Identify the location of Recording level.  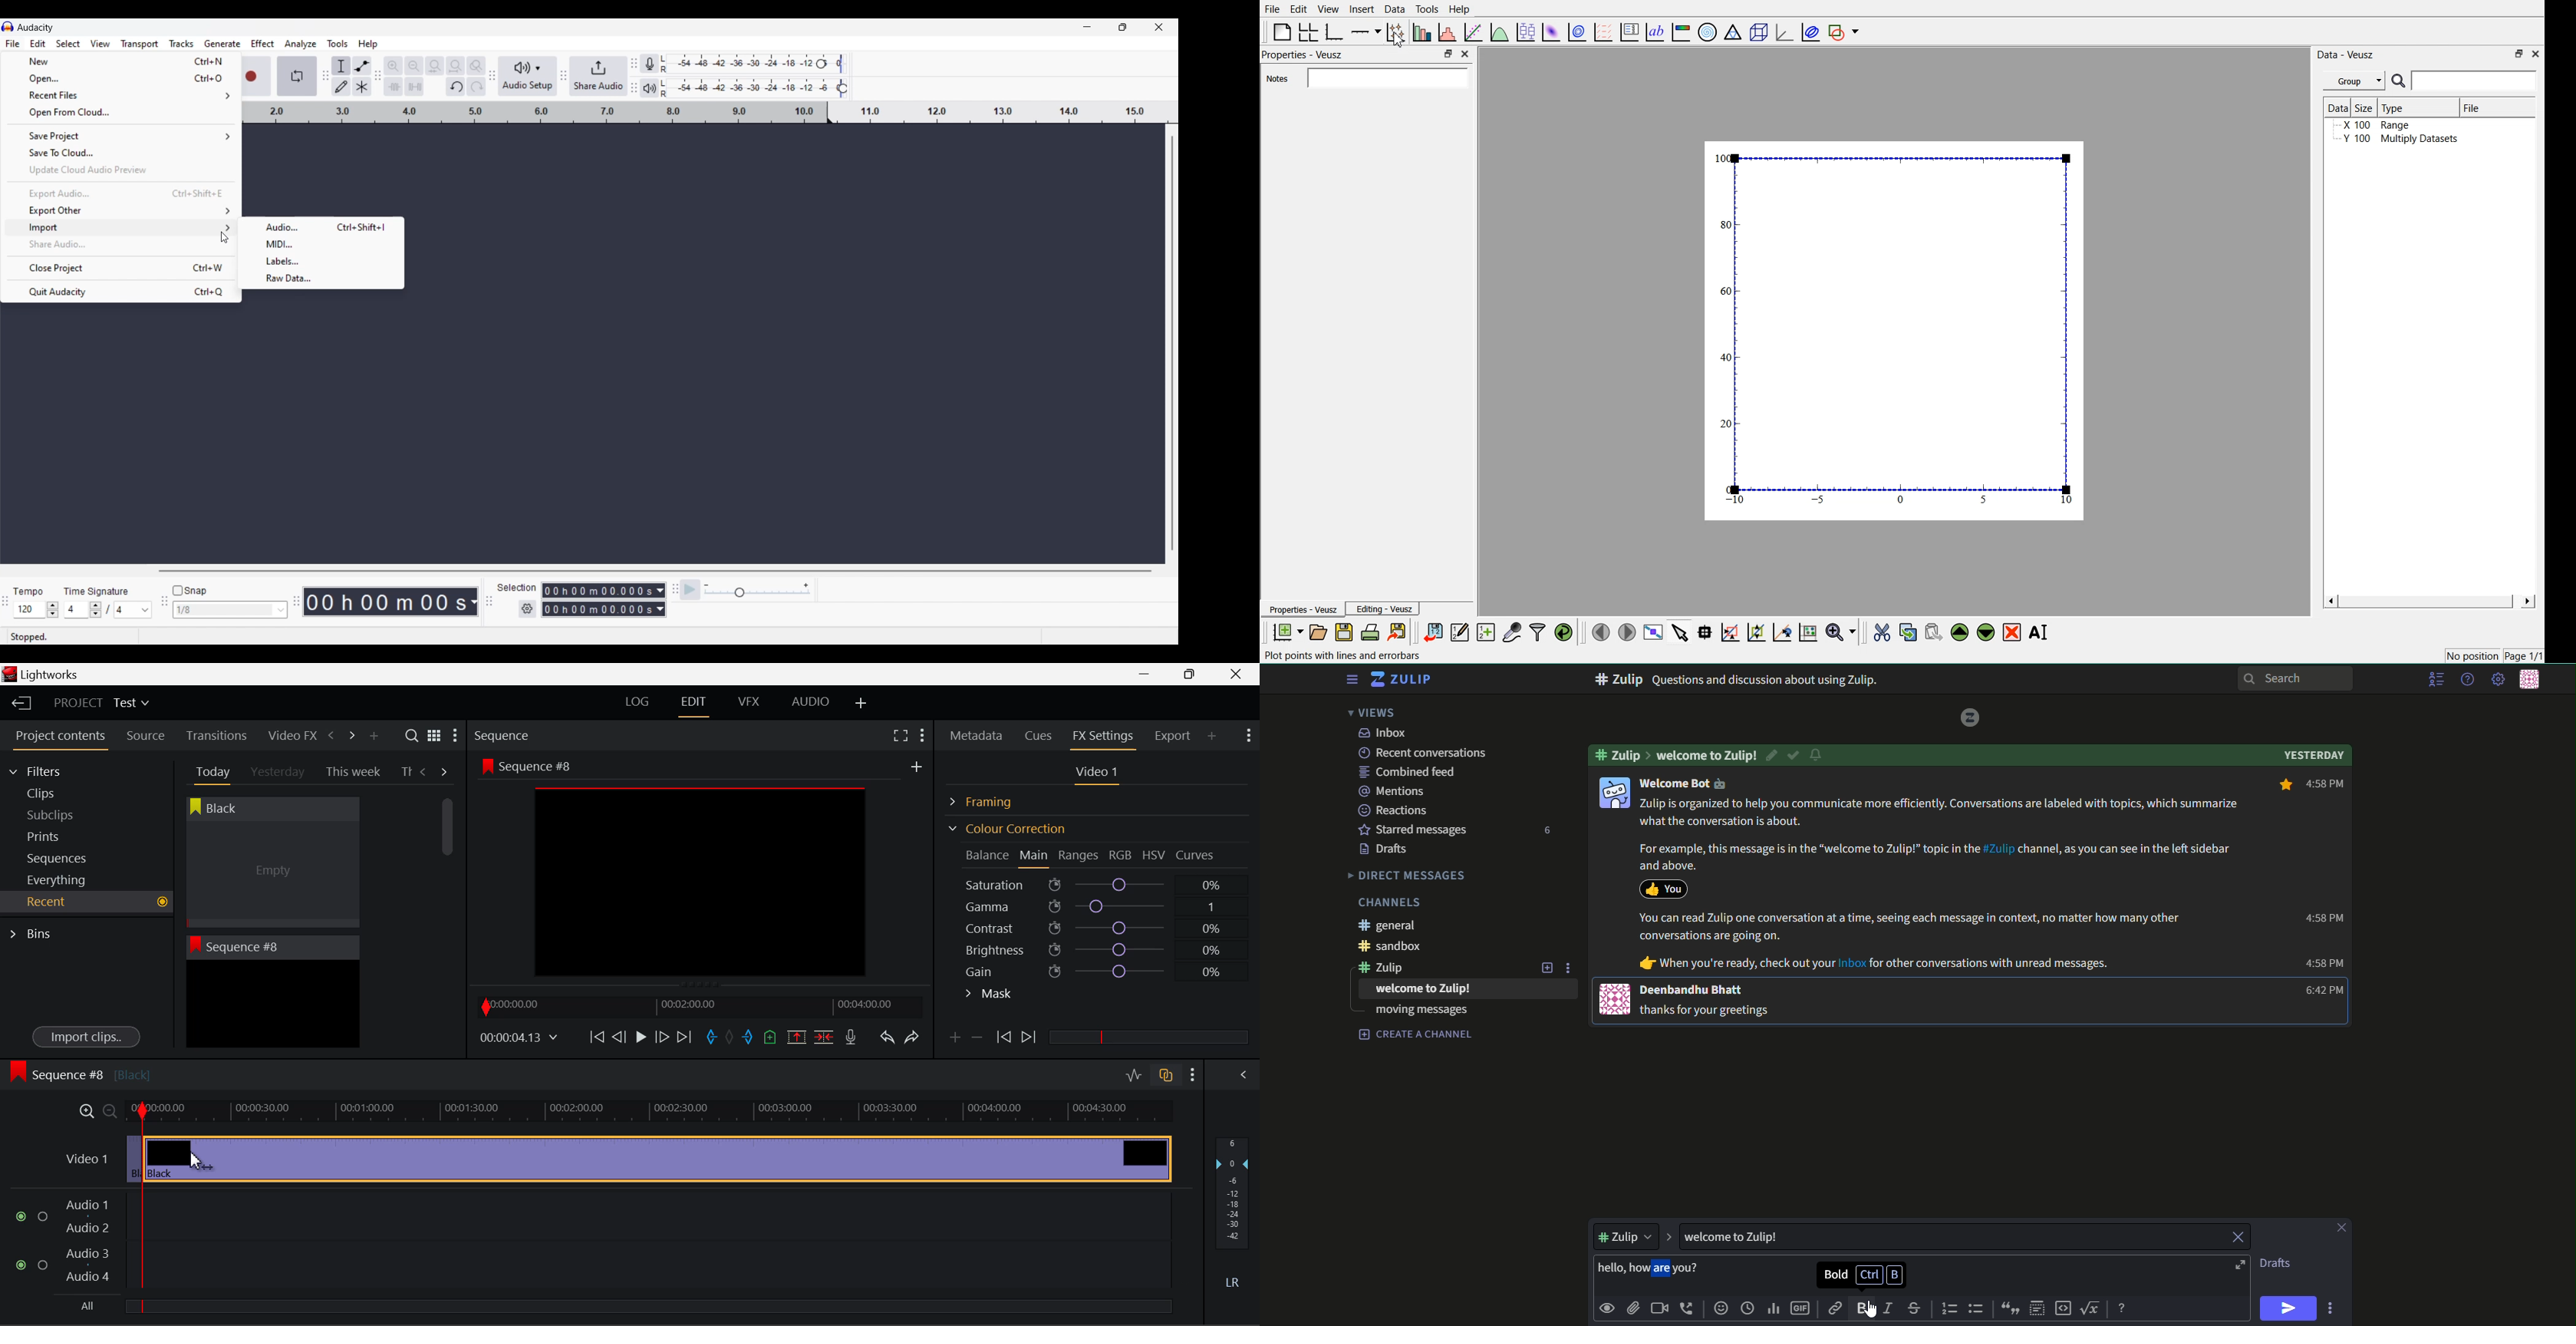
(761, 65).